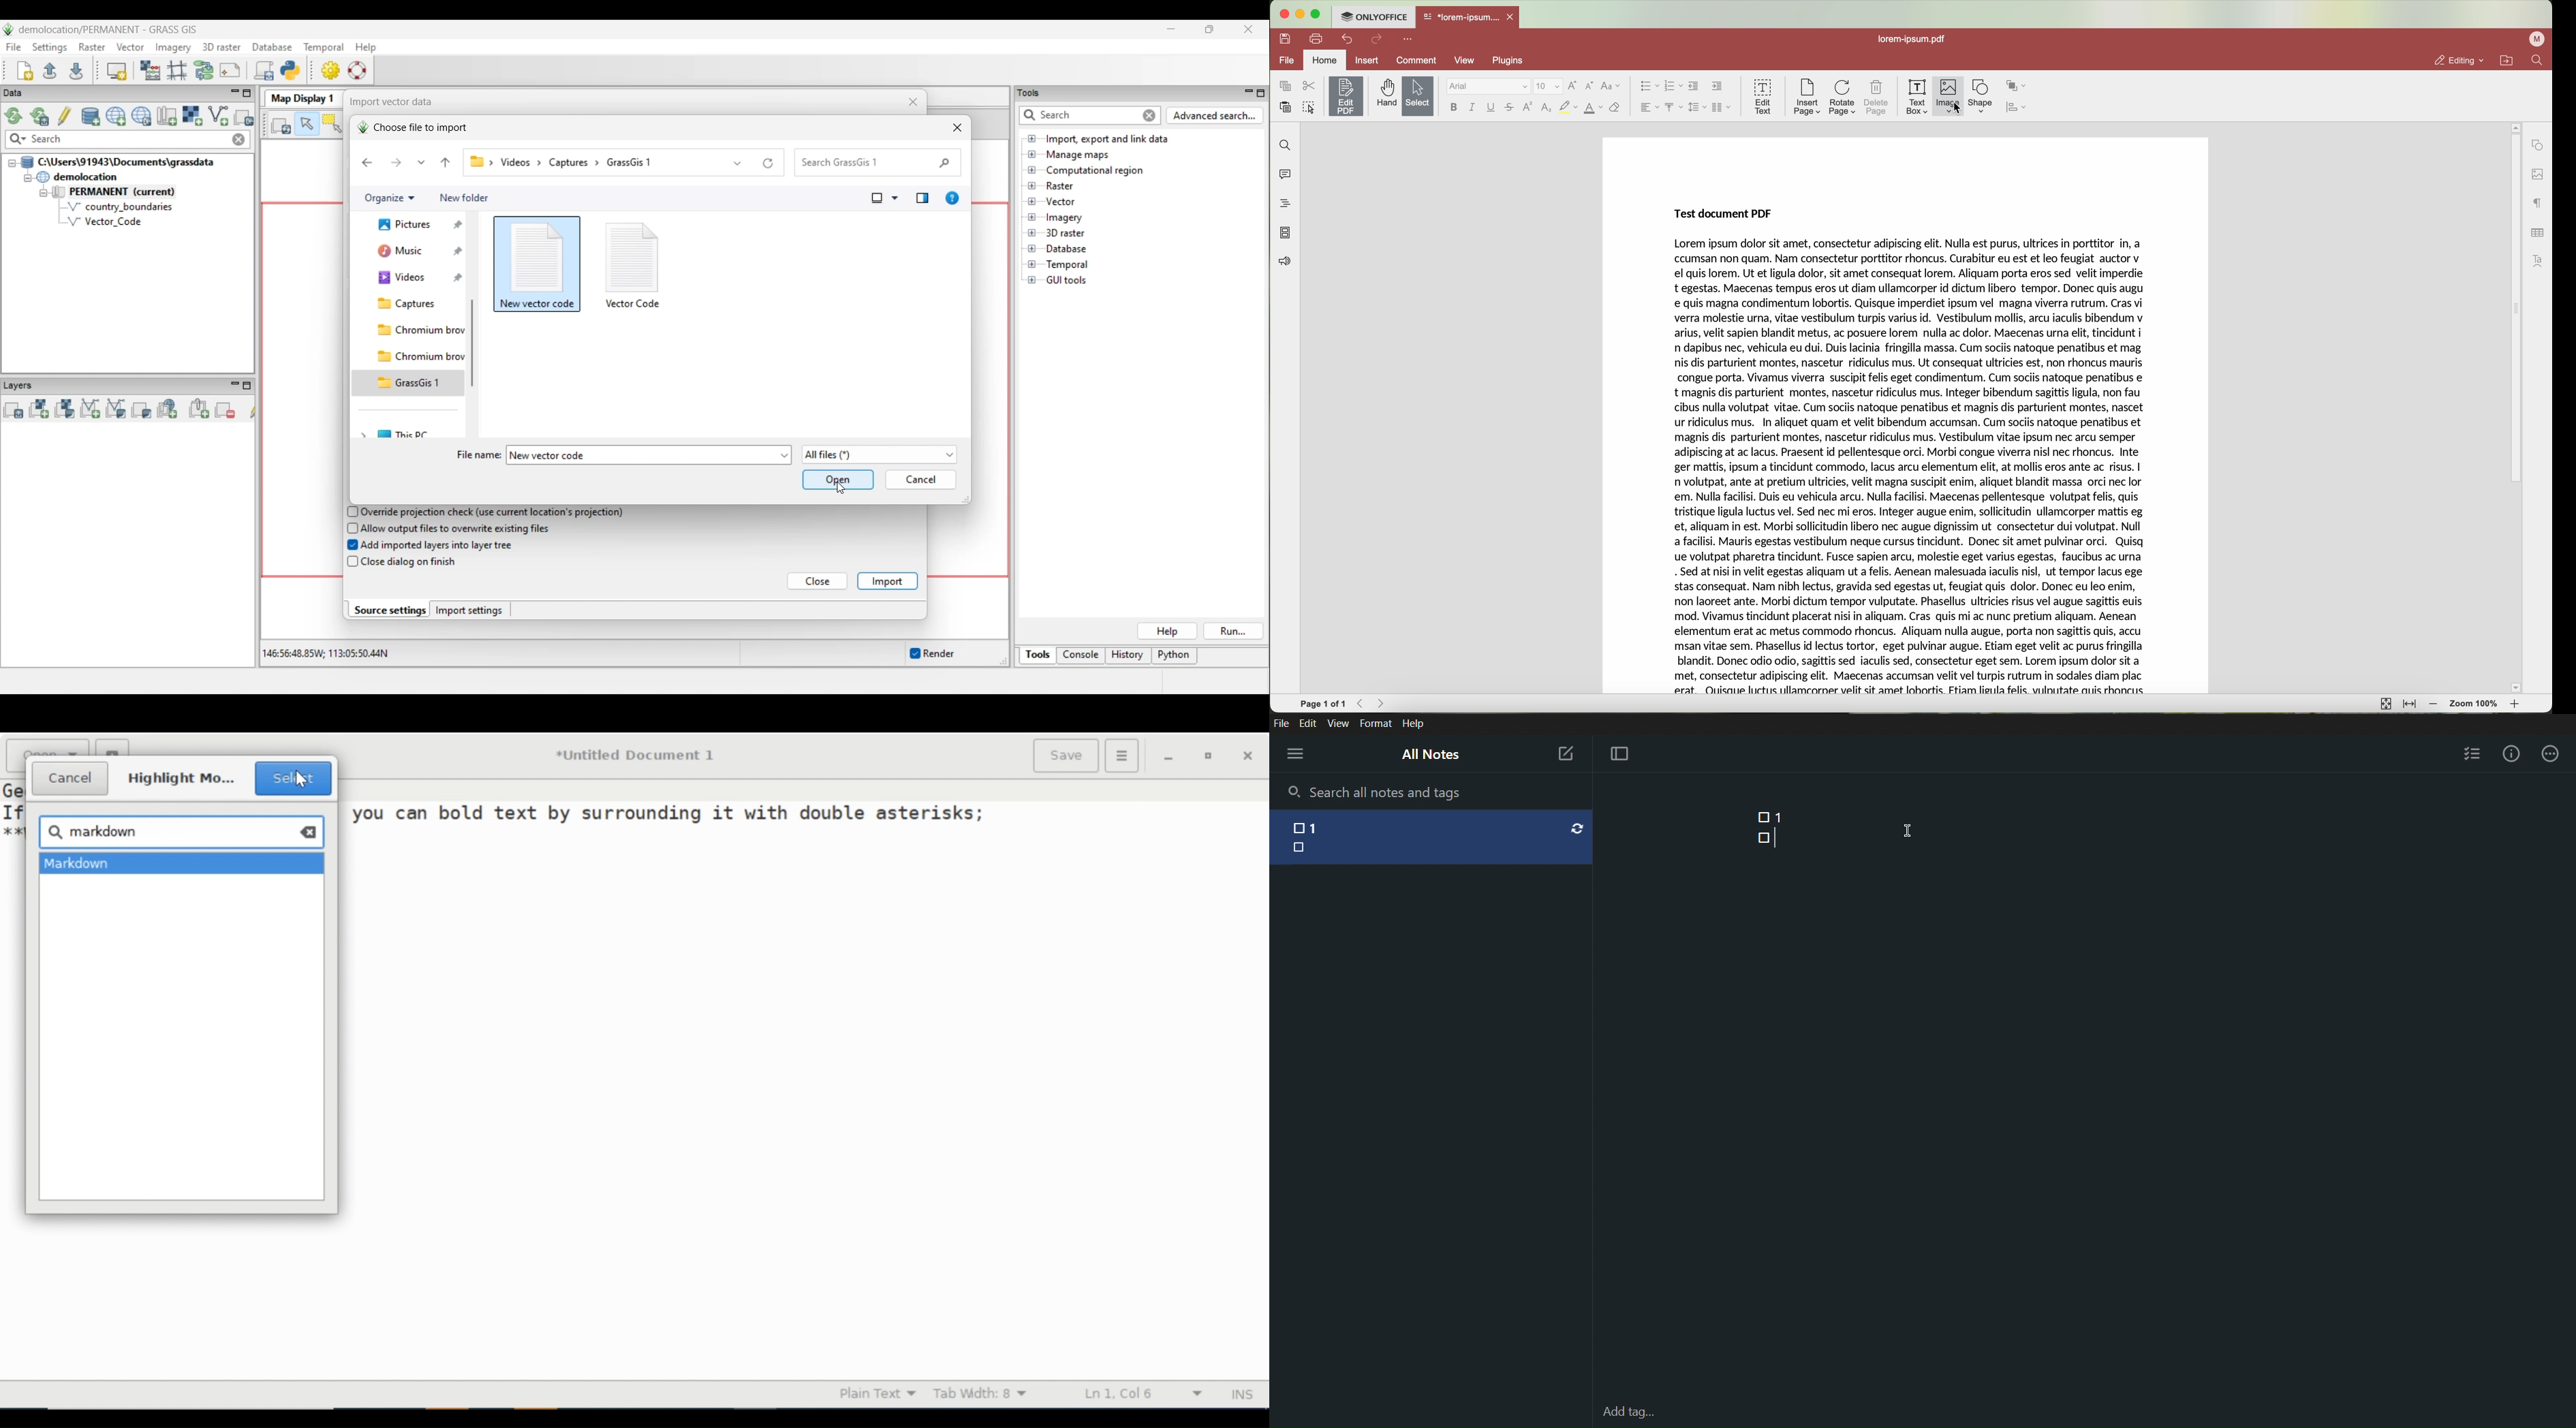  What do you see at coordinates (1373, 15) in the screenshot?
I see `ONLYOFFICE` at bounding box center [1373, 15].